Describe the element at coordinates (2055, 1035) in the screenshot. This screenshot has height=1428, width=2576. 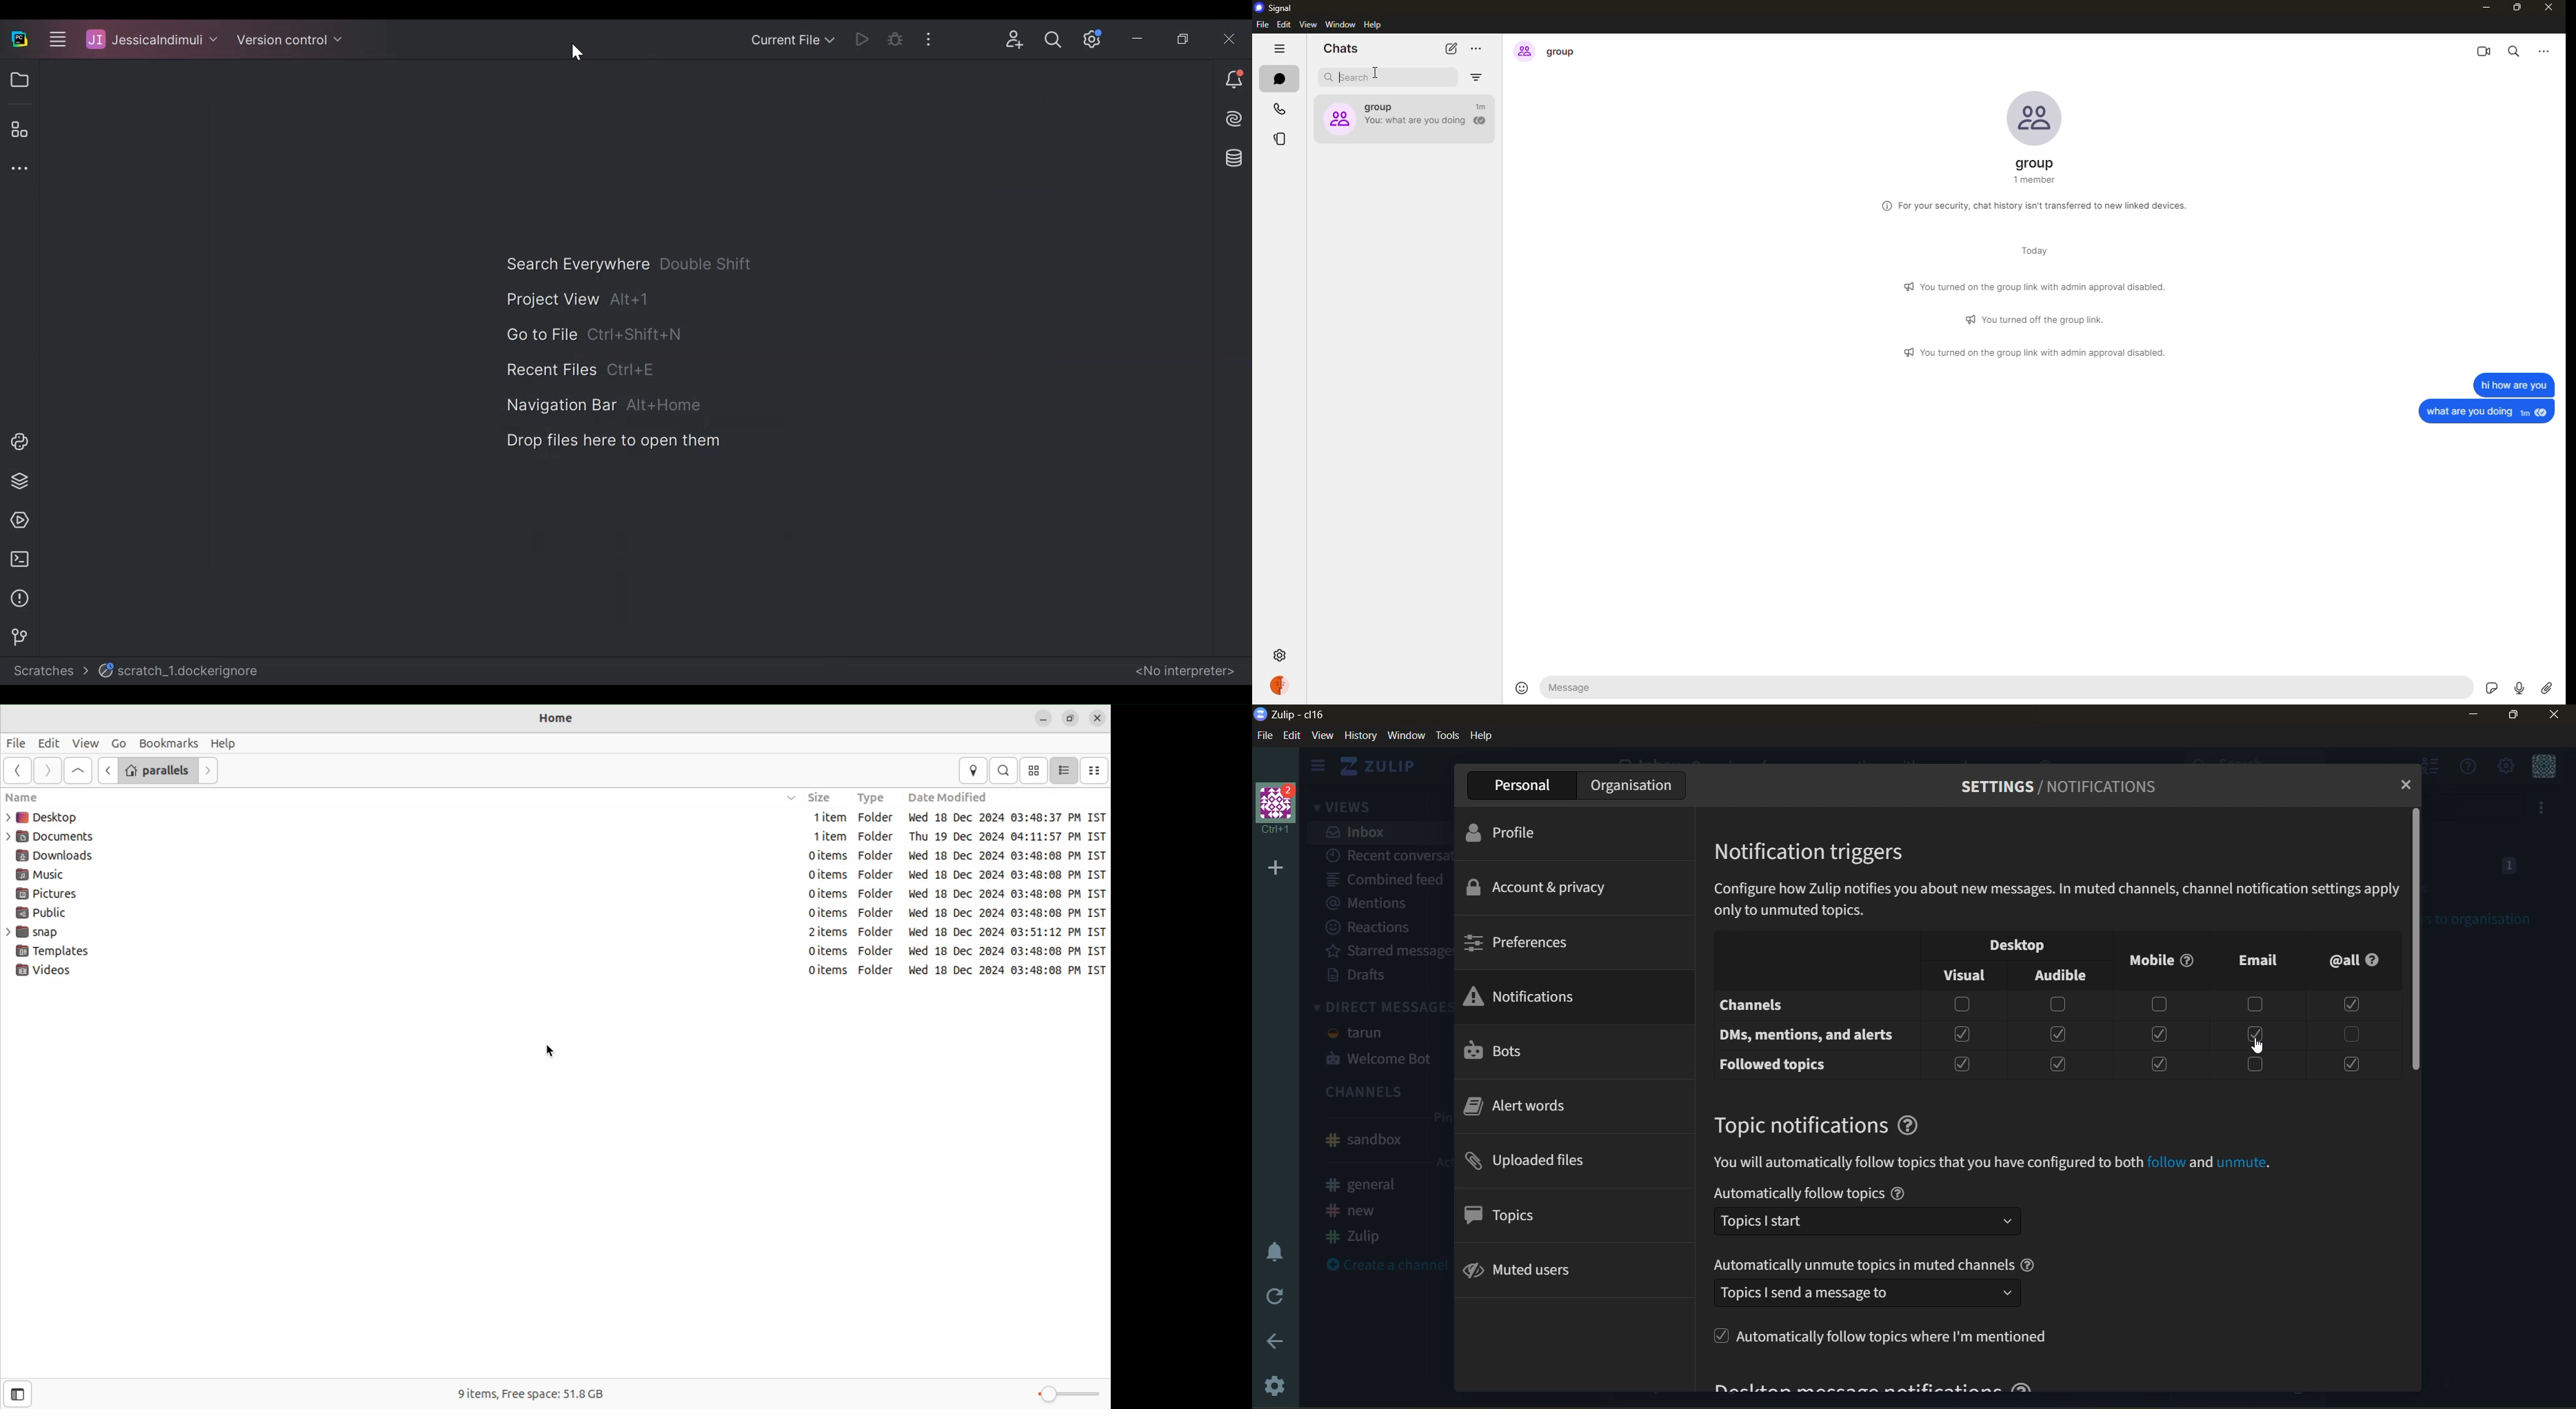
I see `checkbox` at that location.